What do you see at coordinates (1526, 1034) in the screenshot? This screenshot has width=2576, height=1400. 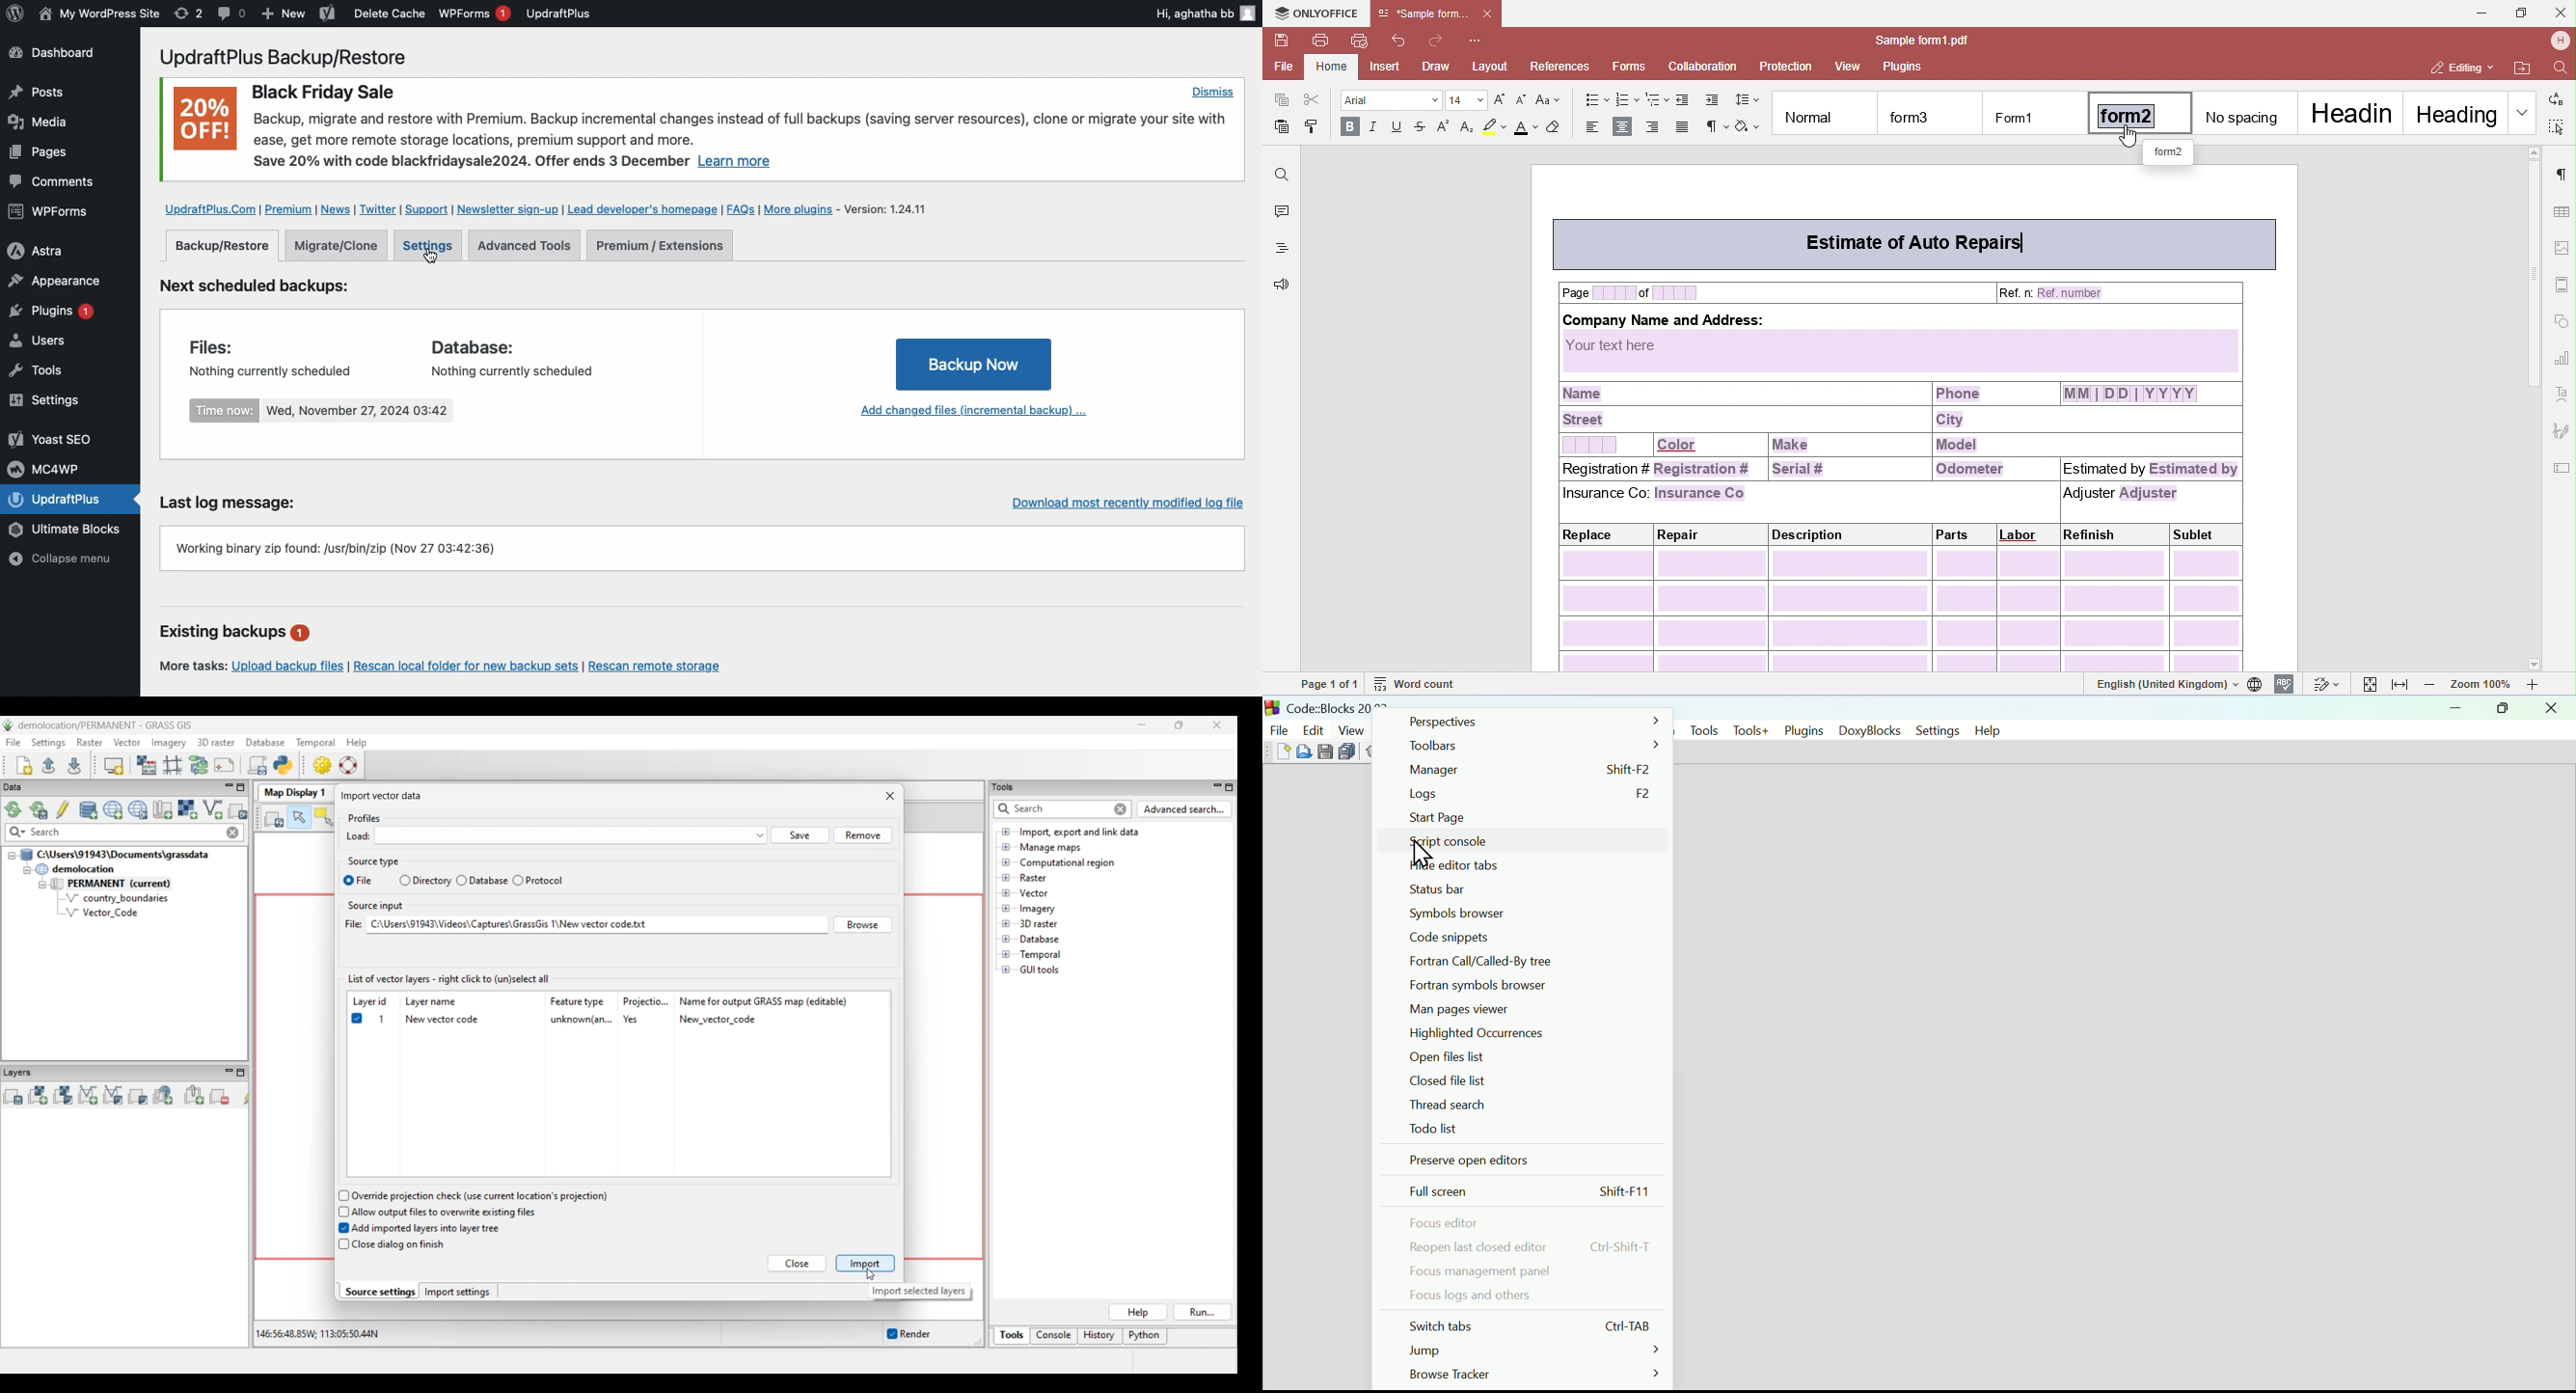 I see `Highlighted occurrences` at bounding box center [1526, 1034].